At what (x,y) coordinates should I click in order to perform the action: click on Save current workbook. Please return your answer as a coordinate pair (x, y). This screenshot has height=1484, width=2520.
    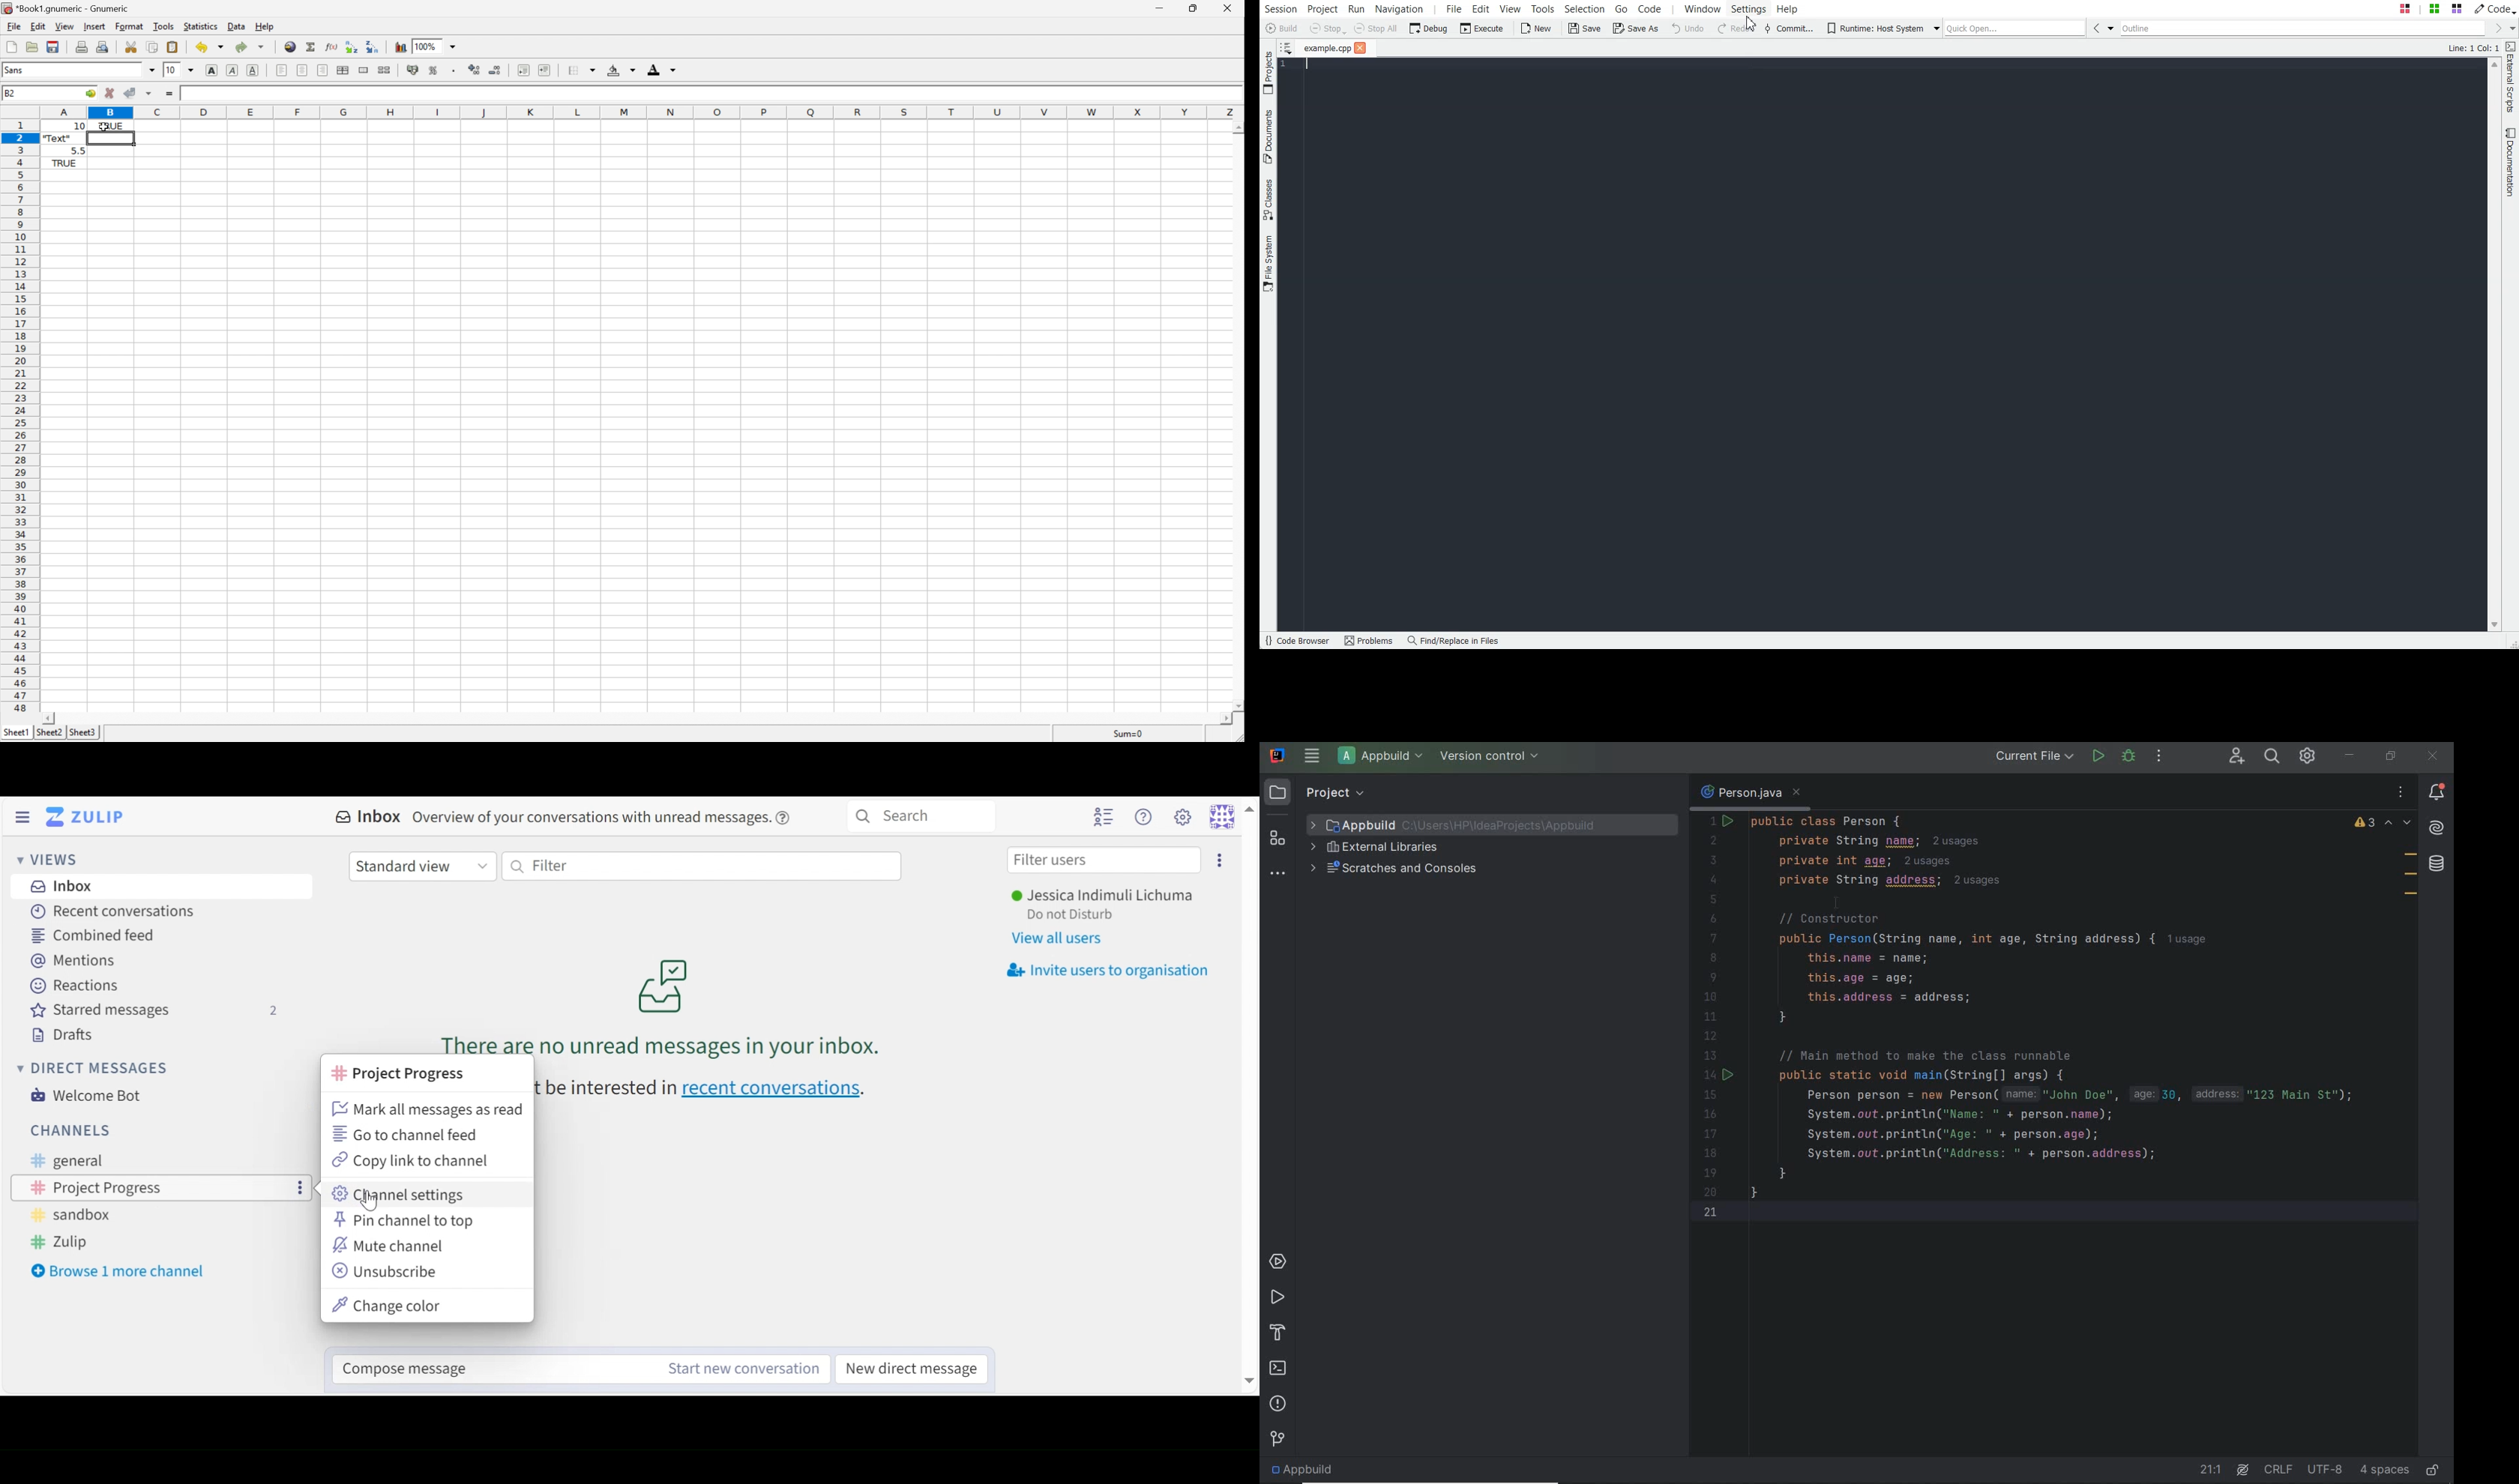
    Looking at the image, I should click on (53, 46).